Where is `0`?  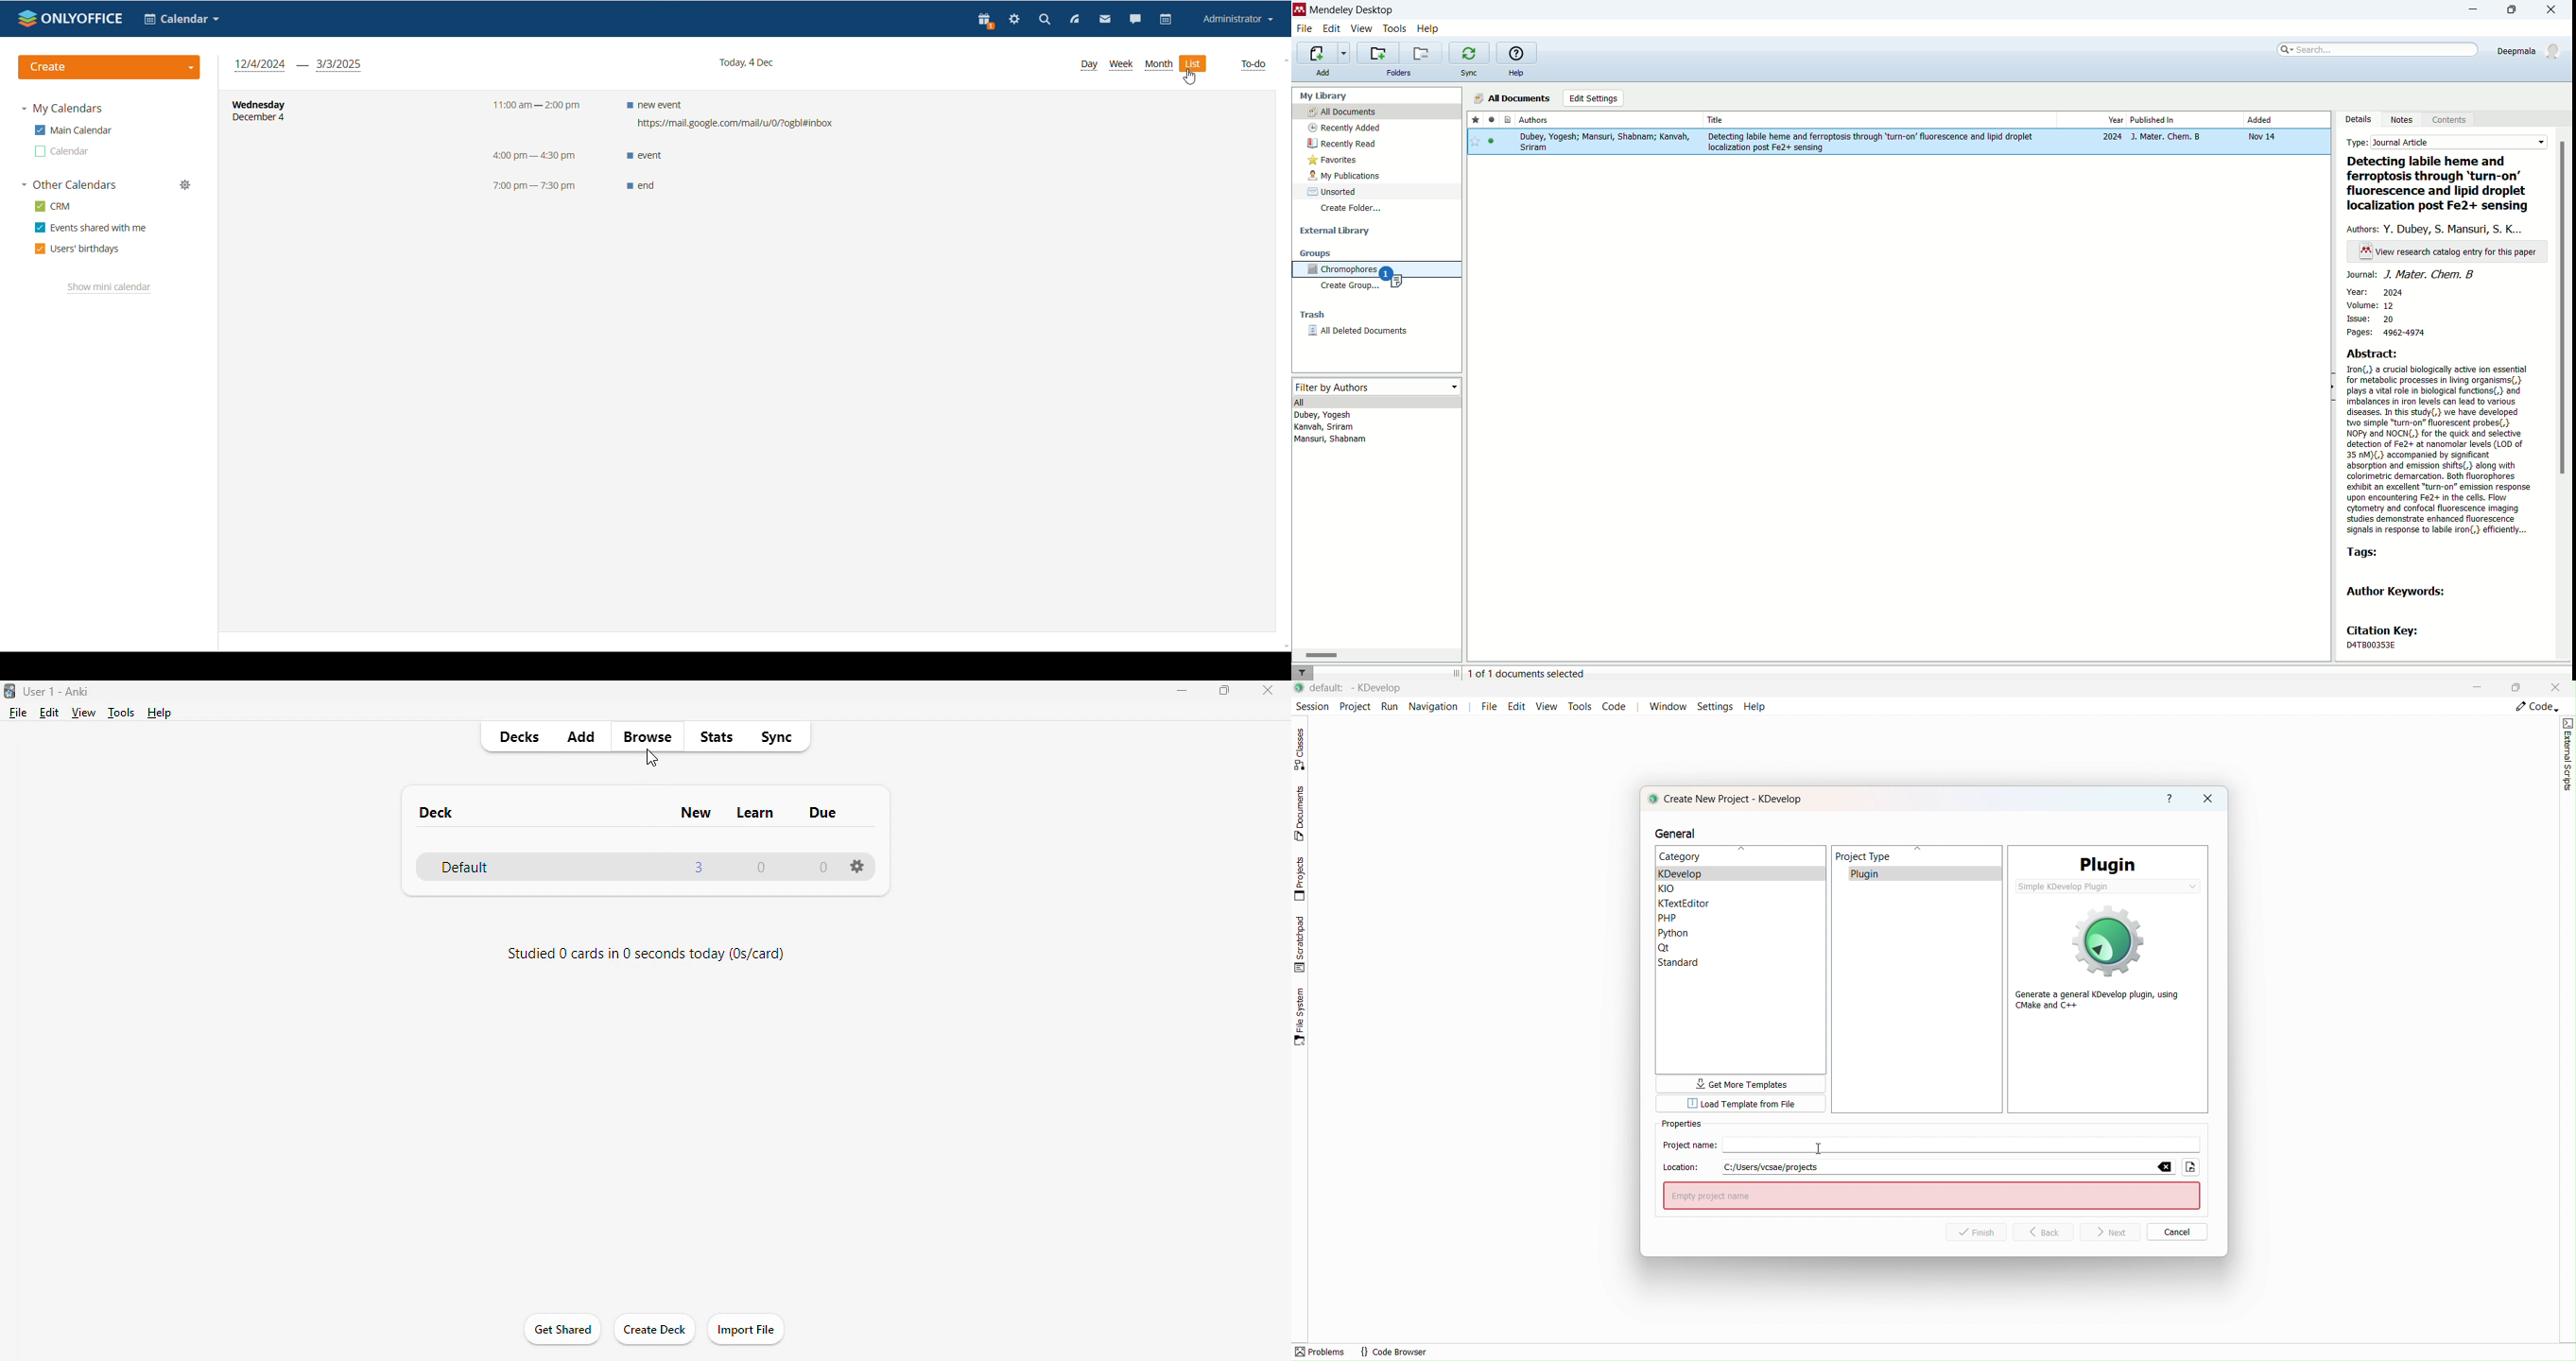 0 is located at coordinates (761, 867).